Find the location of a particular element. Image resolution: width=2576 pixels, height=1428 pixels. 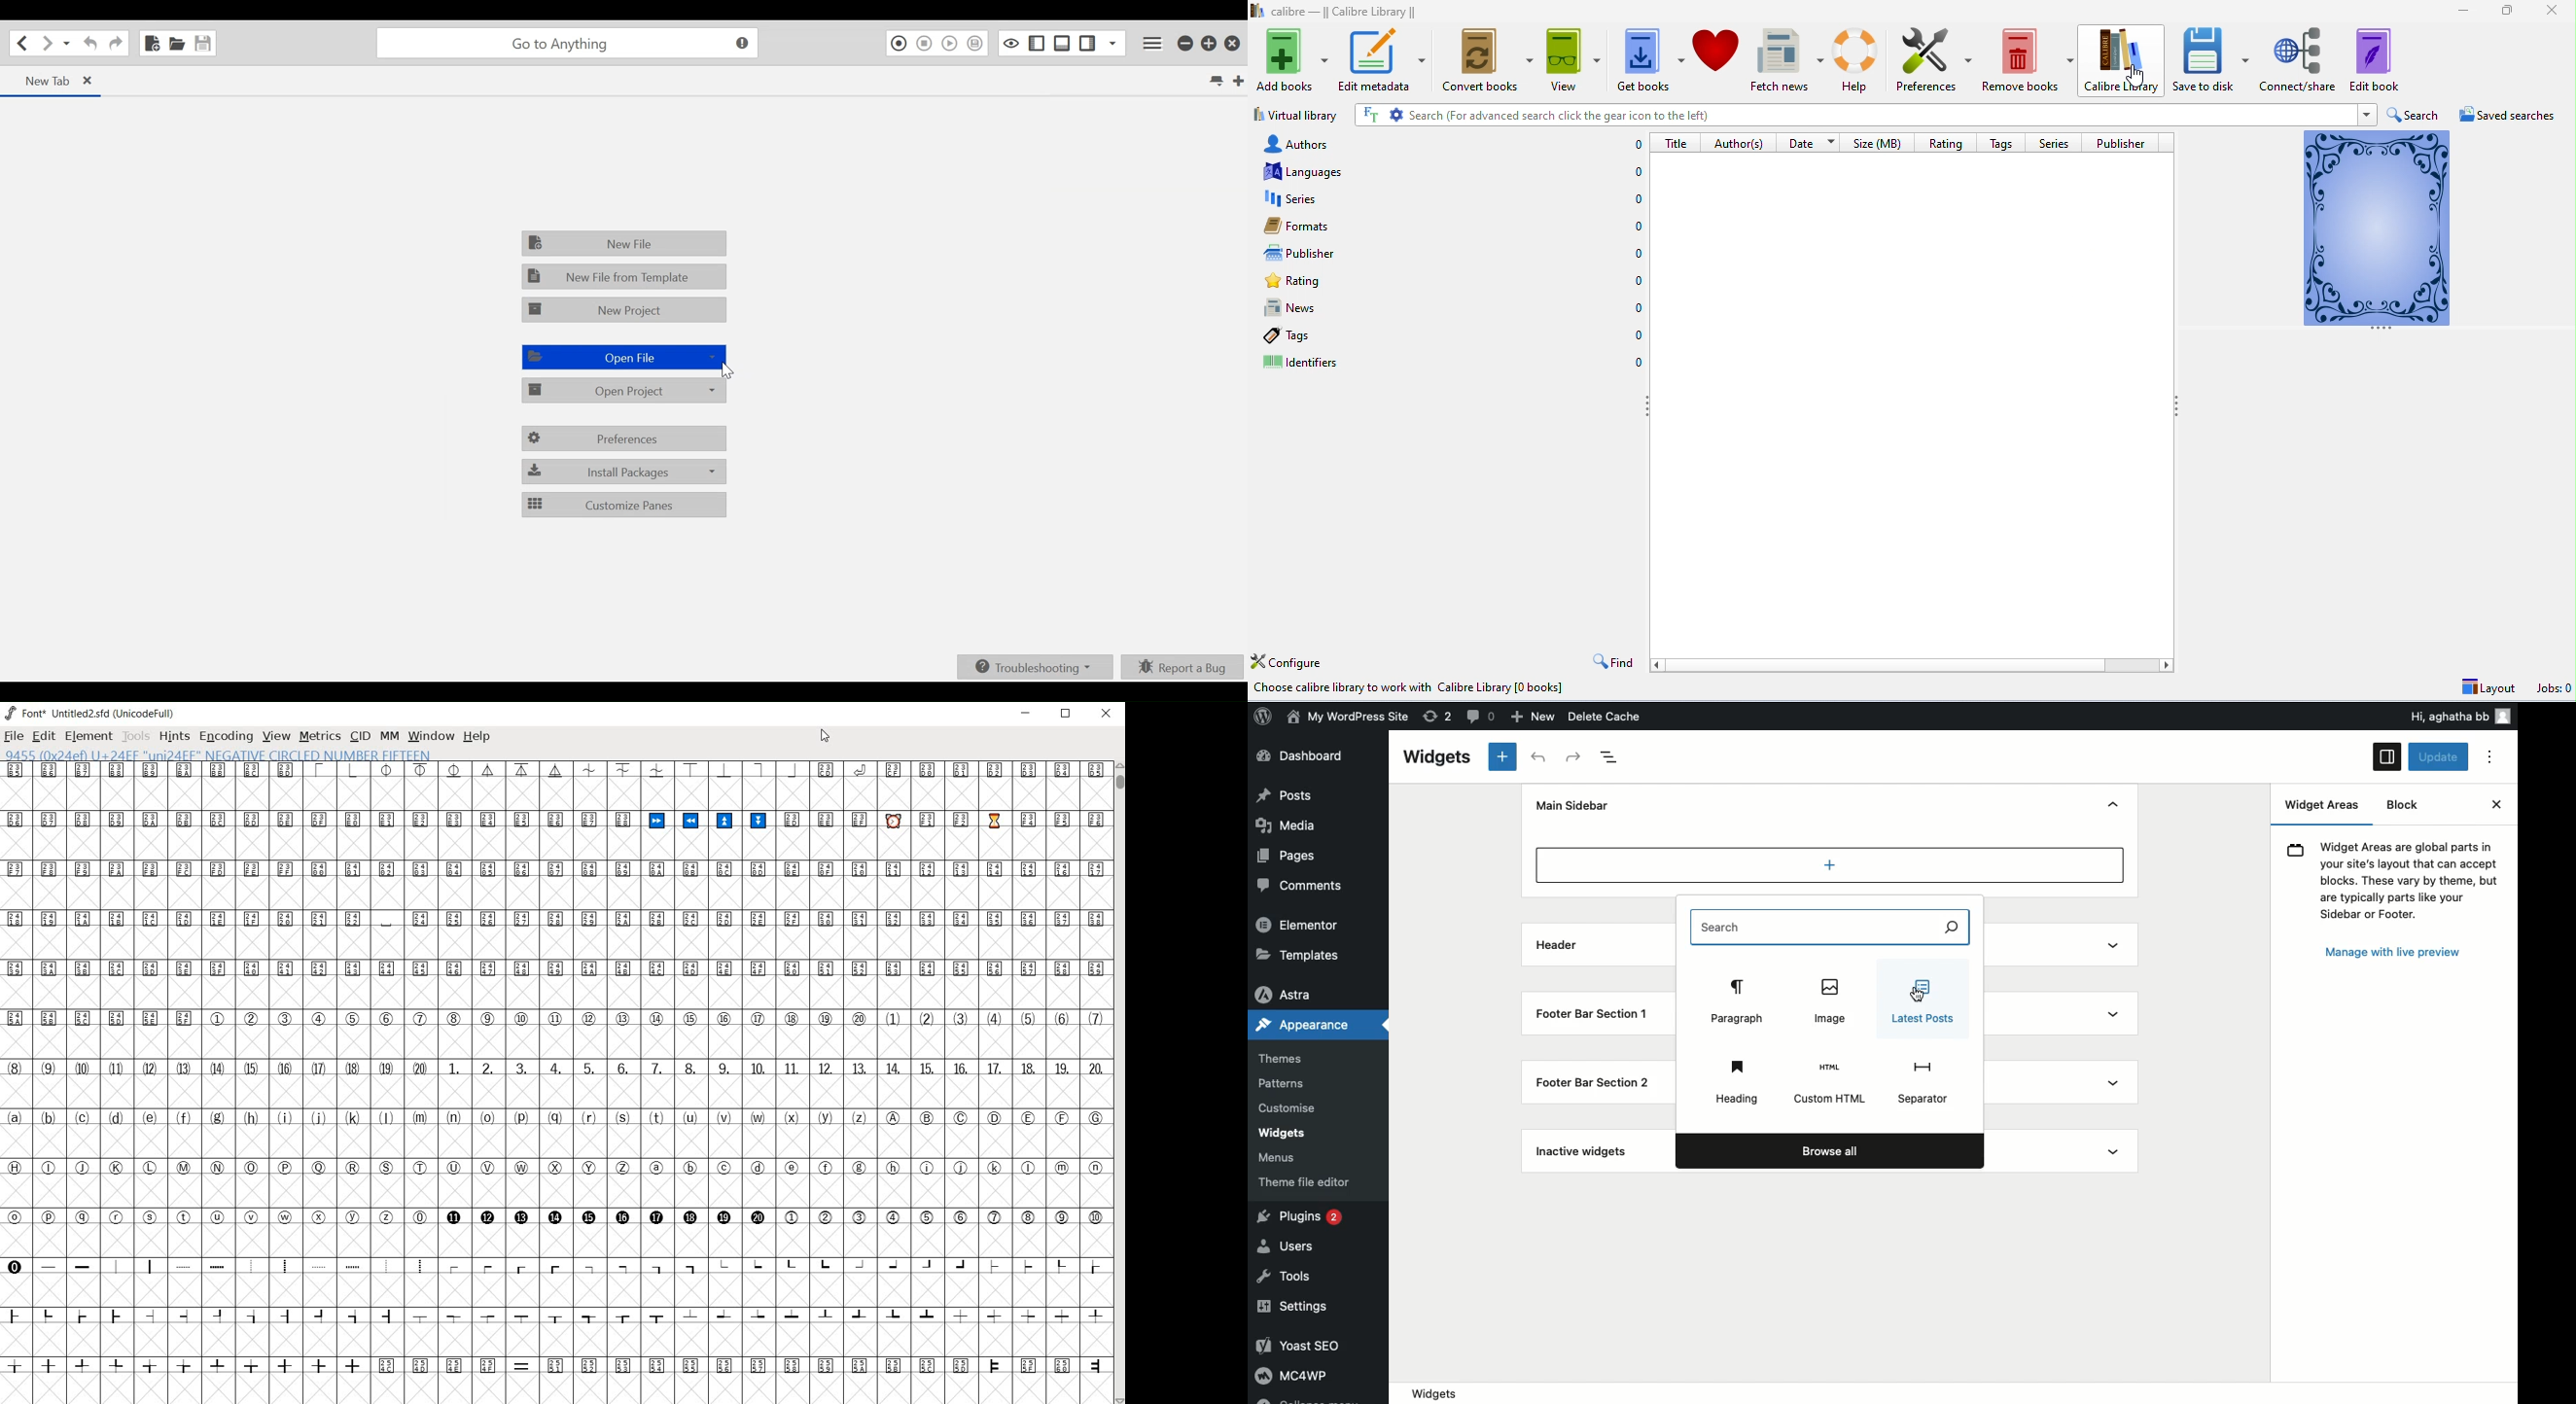

MINIMIZE is located at coordinates (1025, 714).